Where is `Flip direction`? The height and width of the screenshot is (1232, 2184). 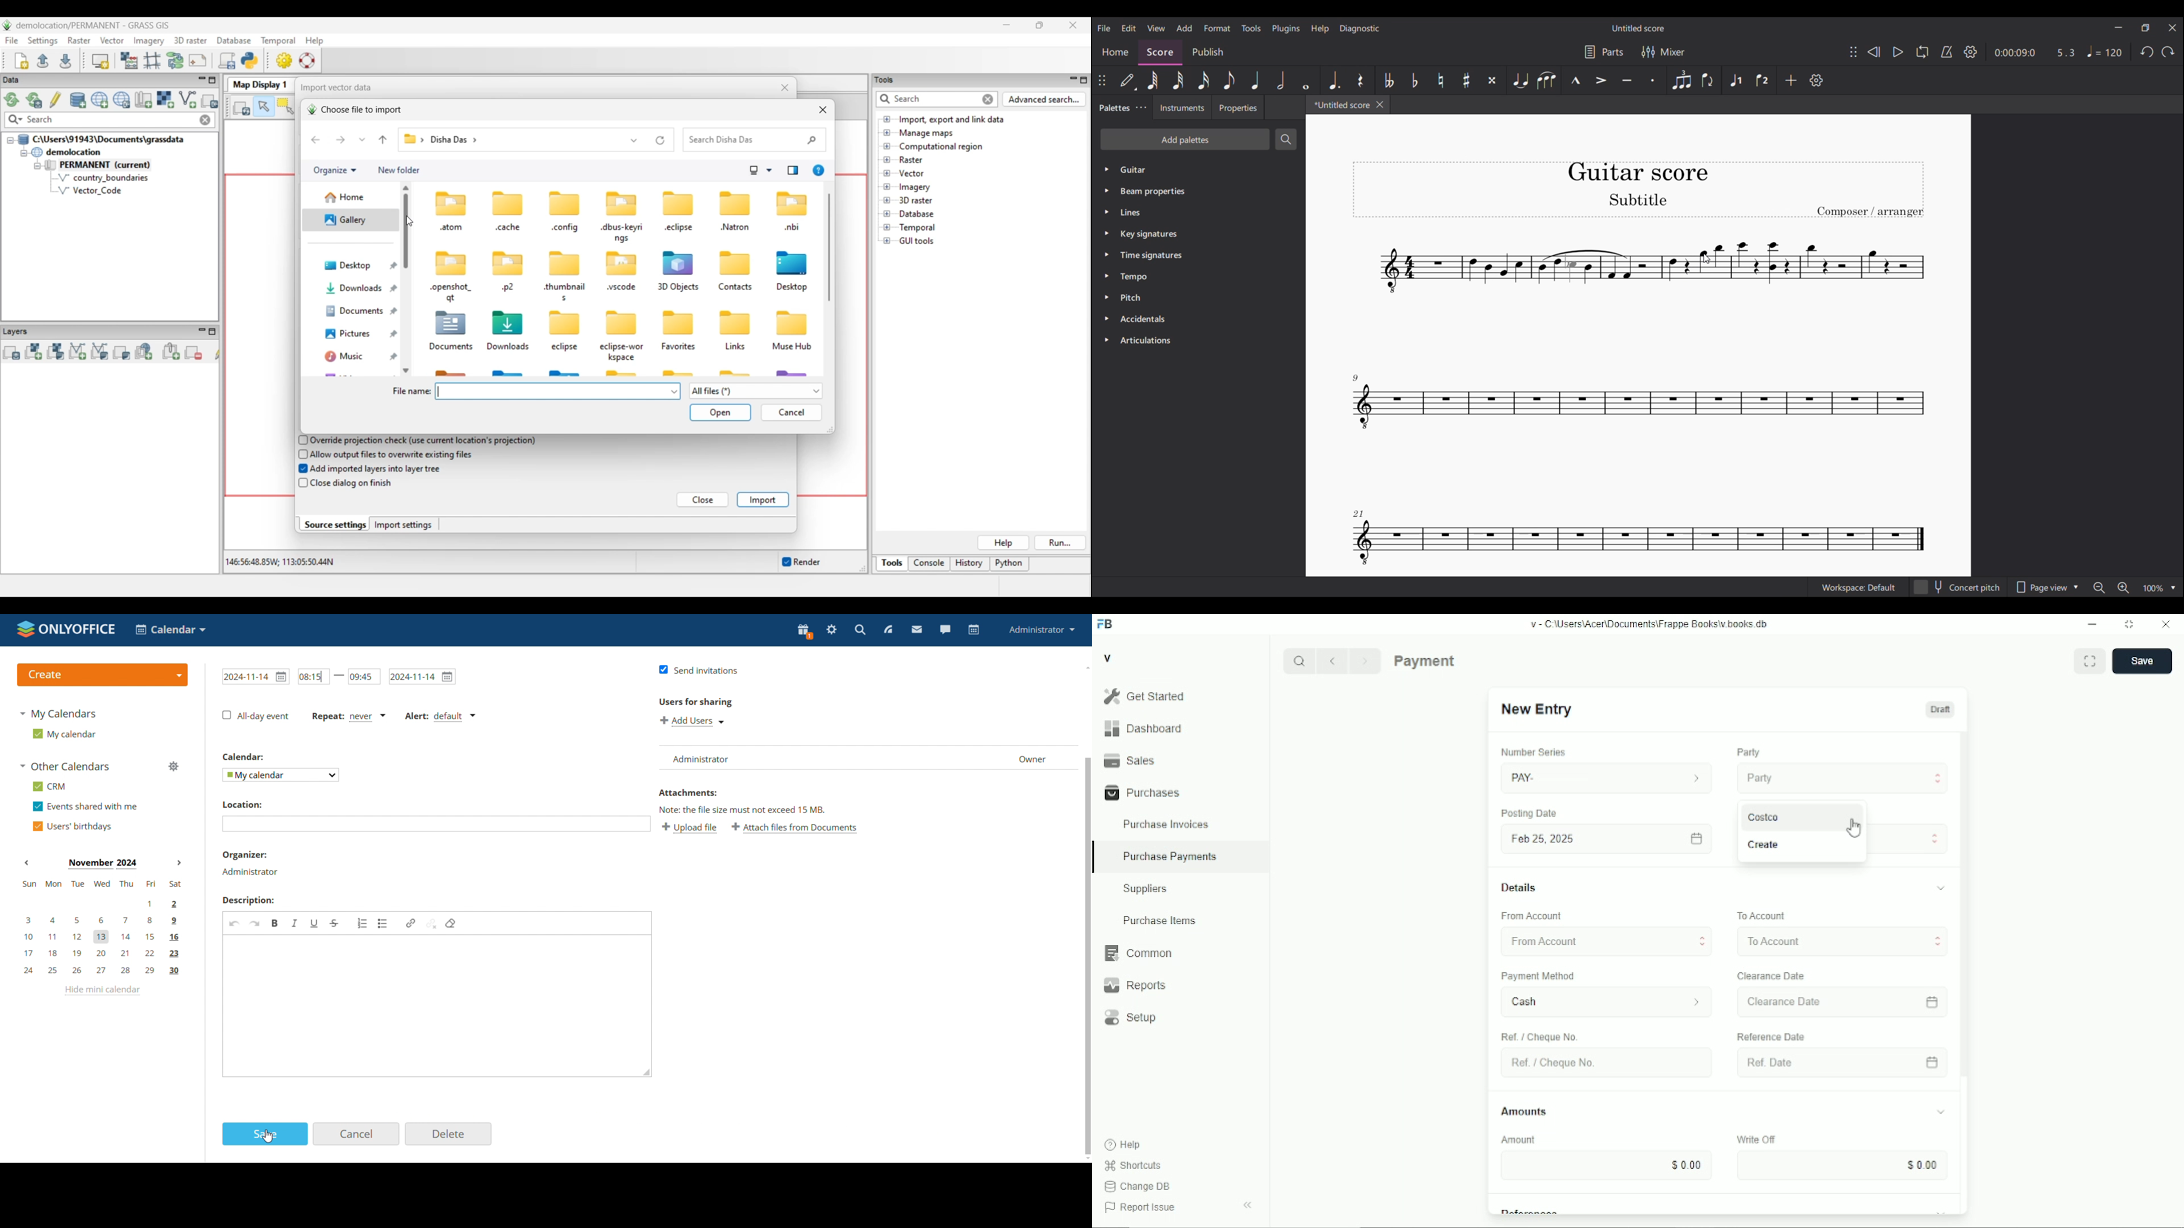
Flip direction is located at coordinates (1709, 80).